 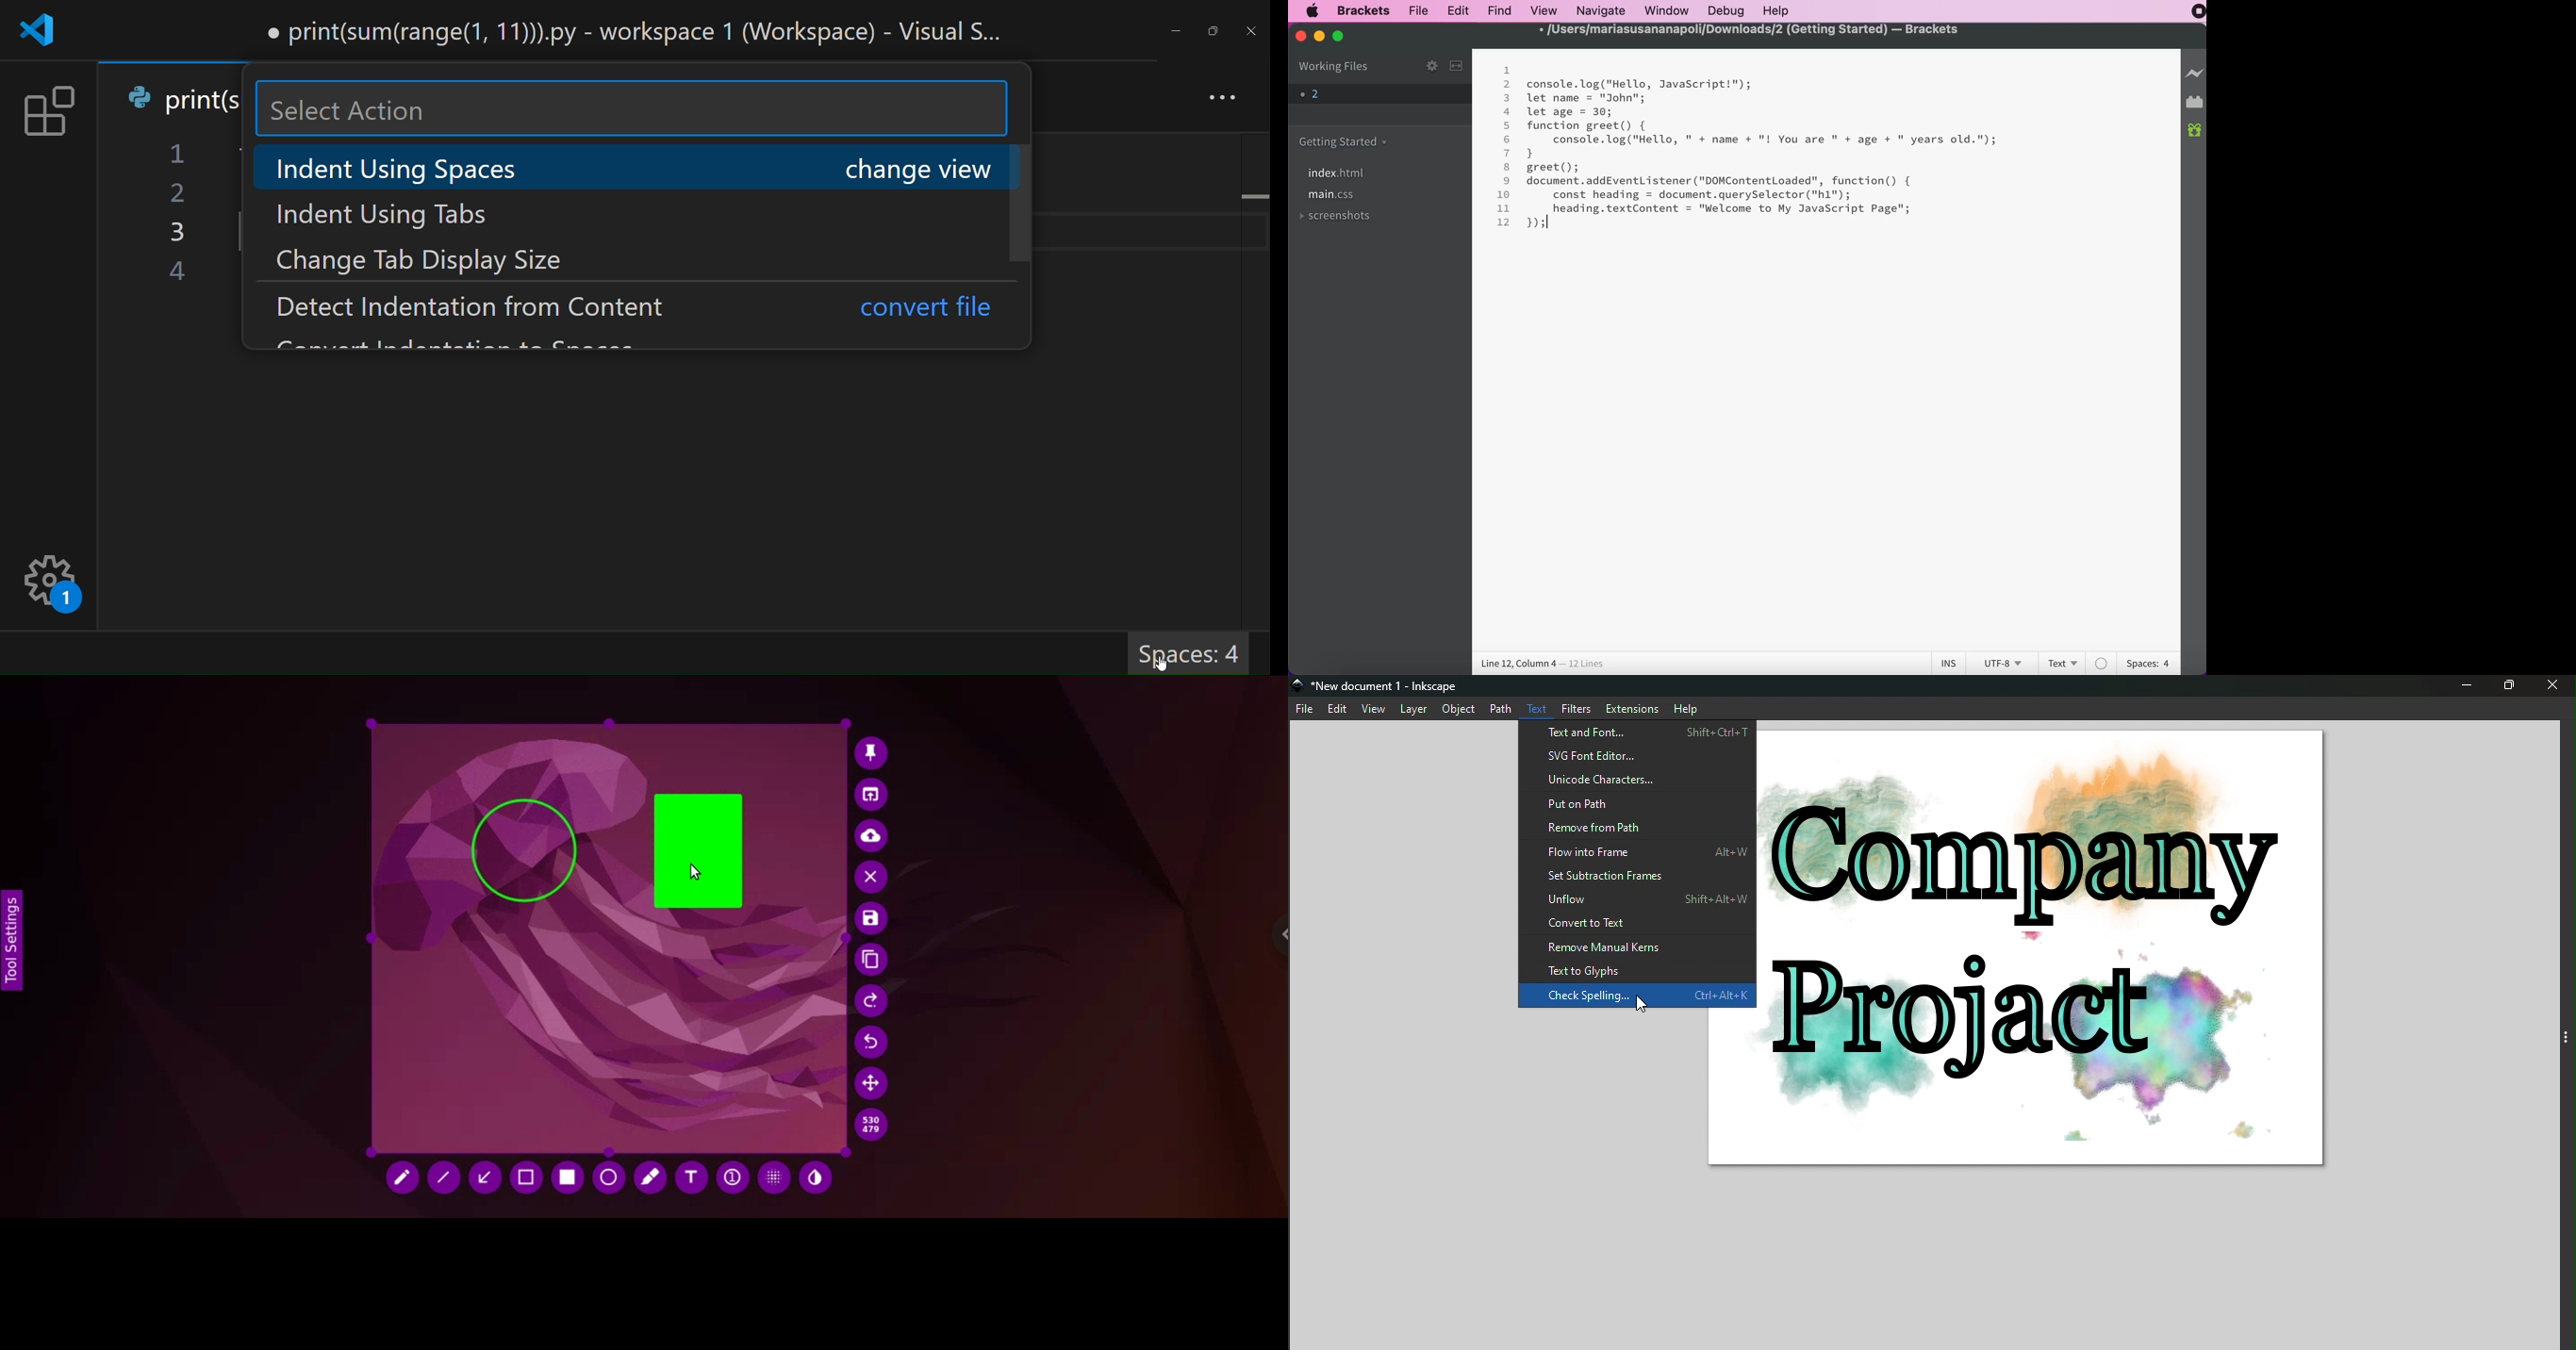 I want to click on extension, so click(x=48, y=114).